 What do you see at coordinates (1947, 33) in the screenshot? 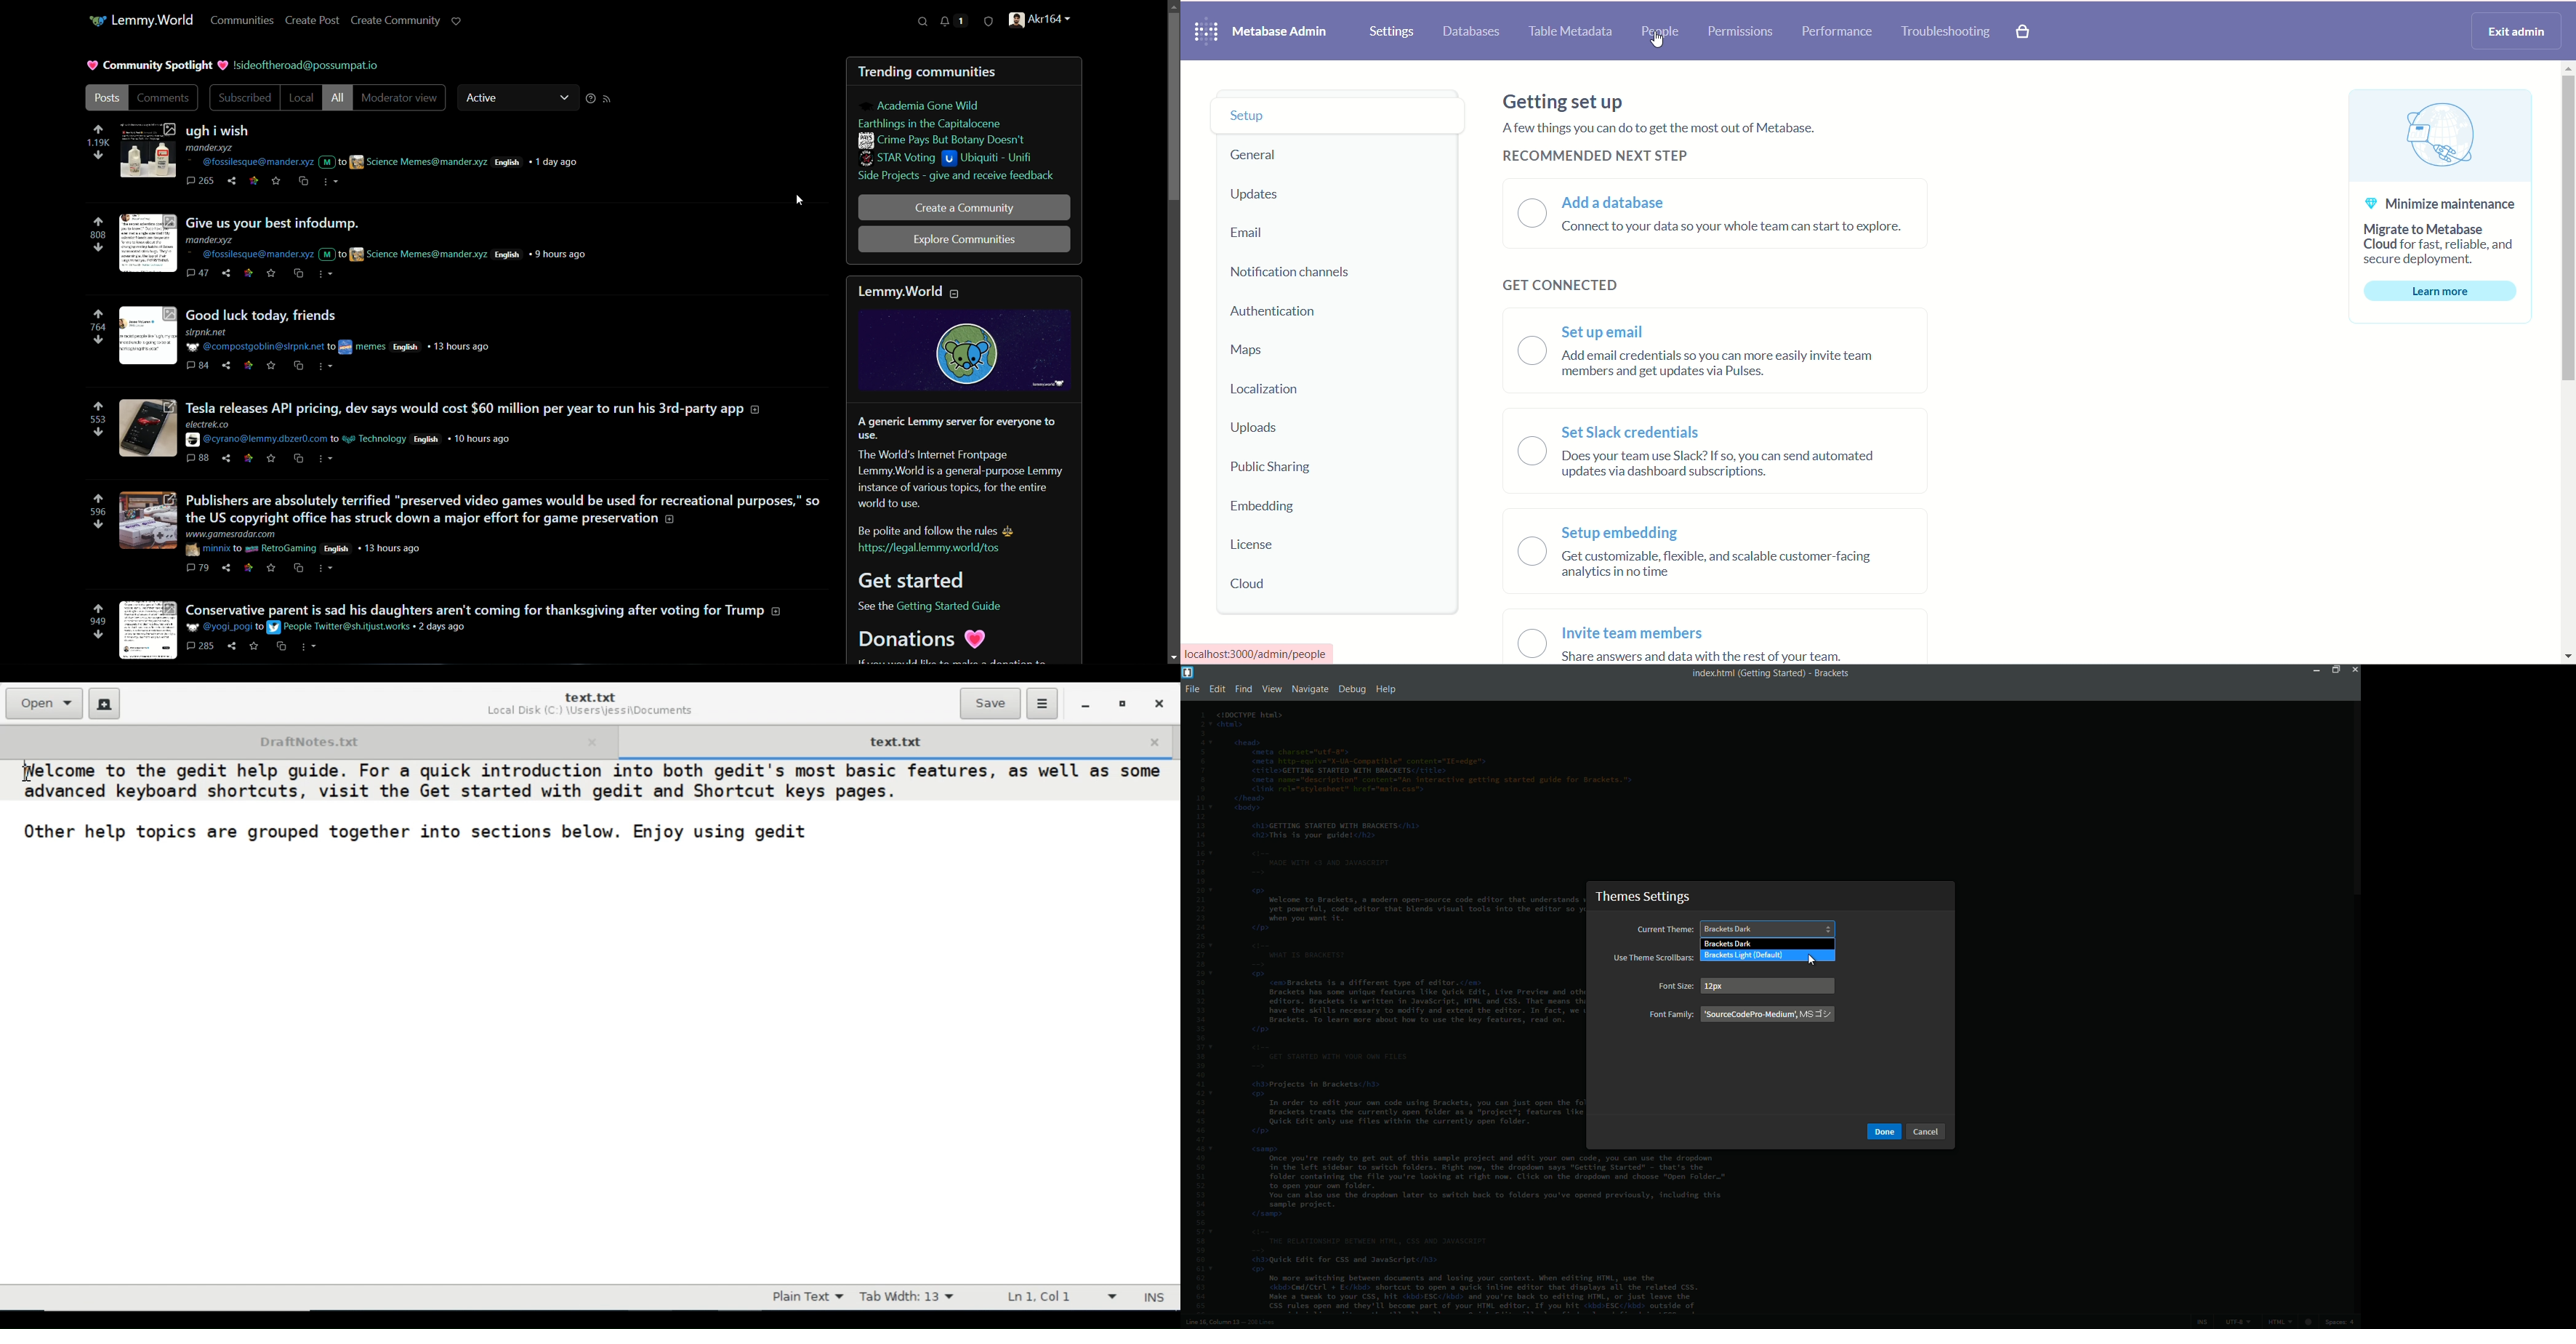
I see `troubleshooting` at bounding box center [1947, 33].